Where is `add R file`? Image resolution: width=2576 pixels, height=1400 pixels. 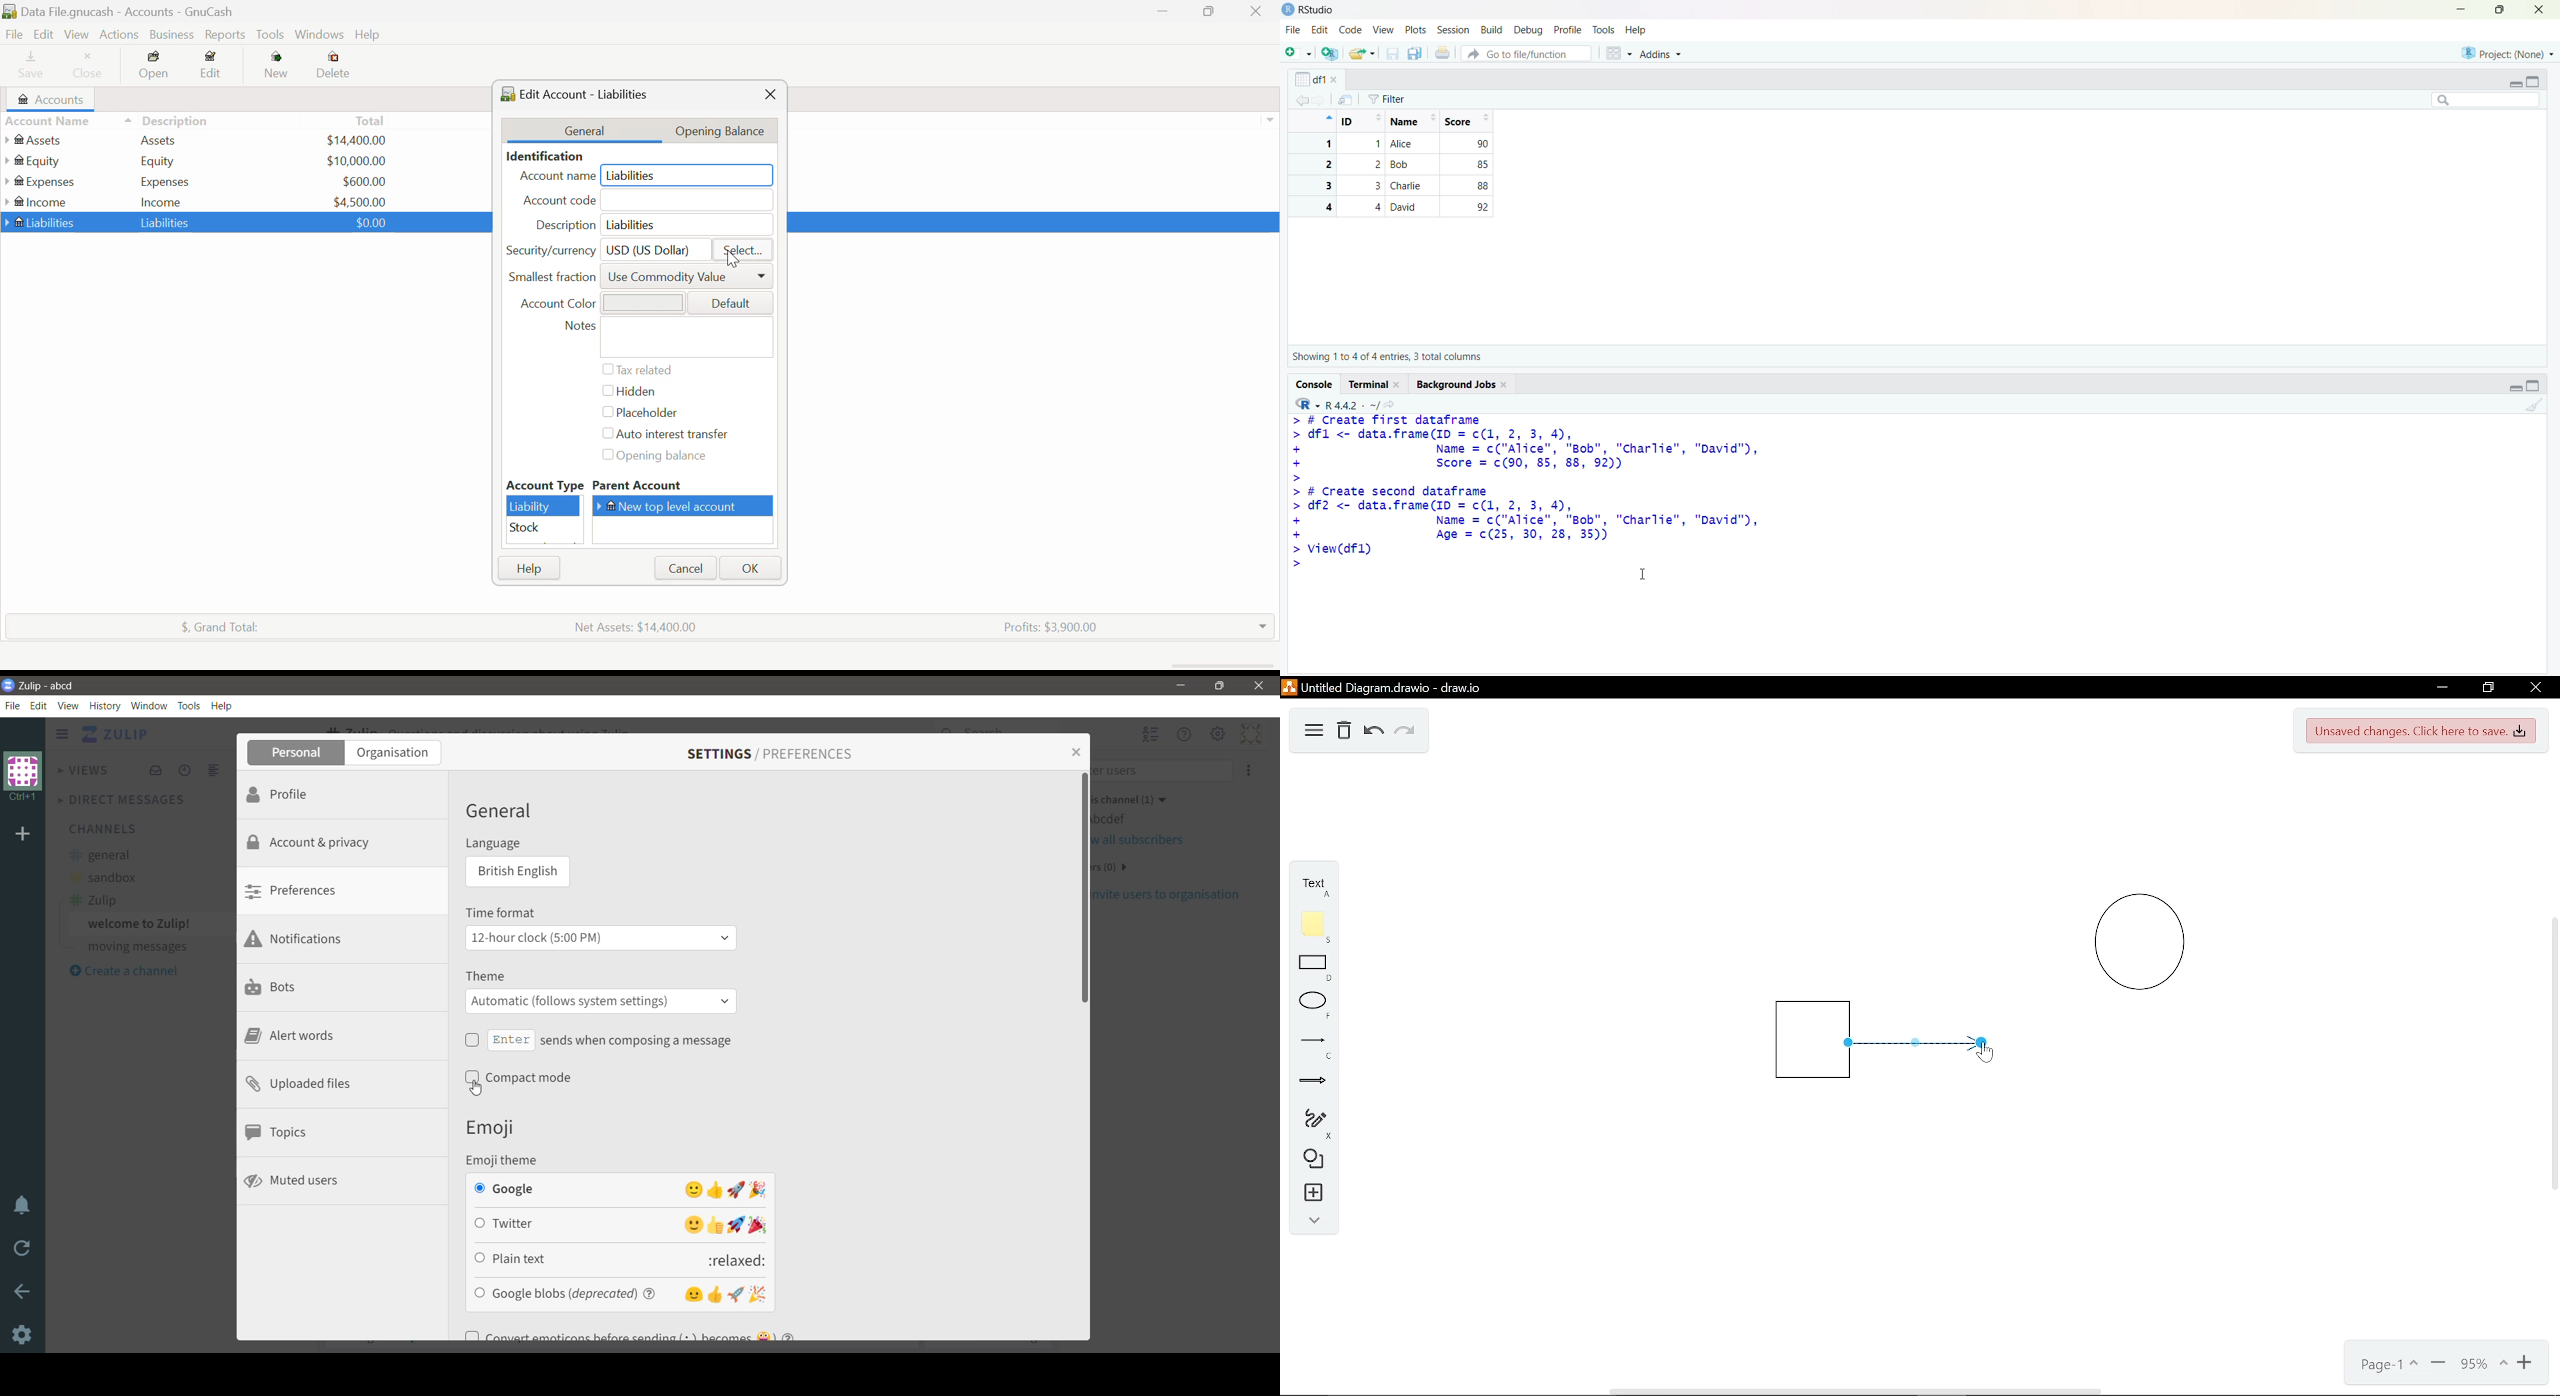
add R file is located at coordinates (1331, 53).